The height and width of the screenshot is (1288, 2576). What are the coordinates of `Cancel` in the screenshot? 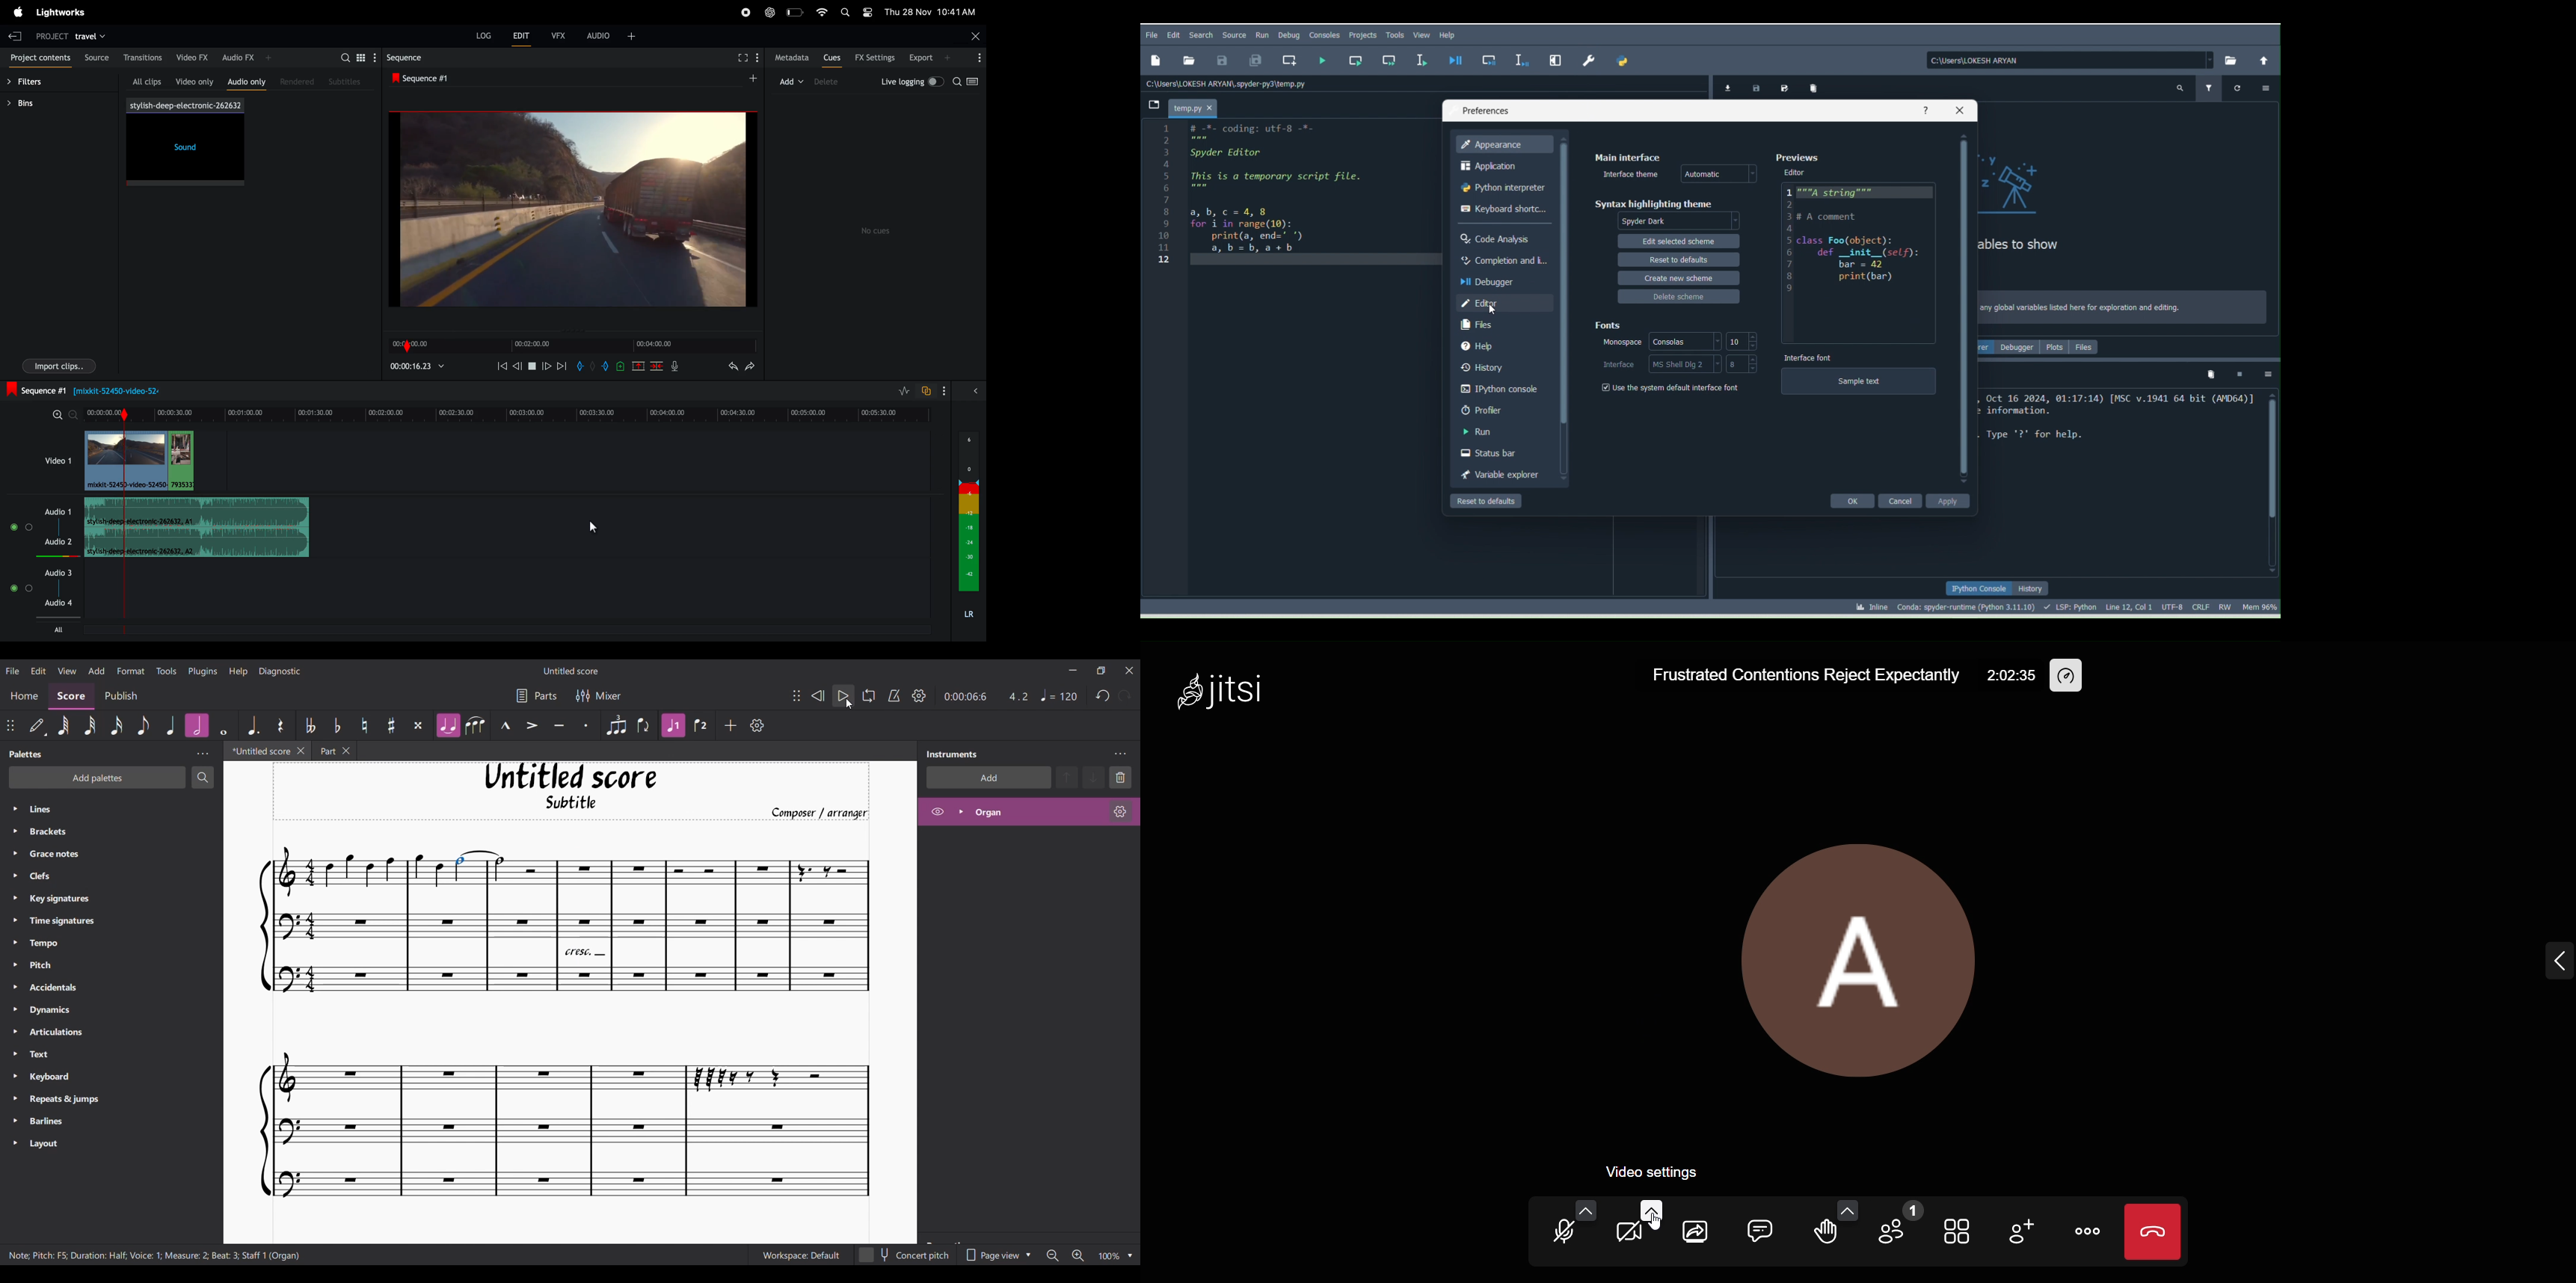 It's located at (1906, 501).